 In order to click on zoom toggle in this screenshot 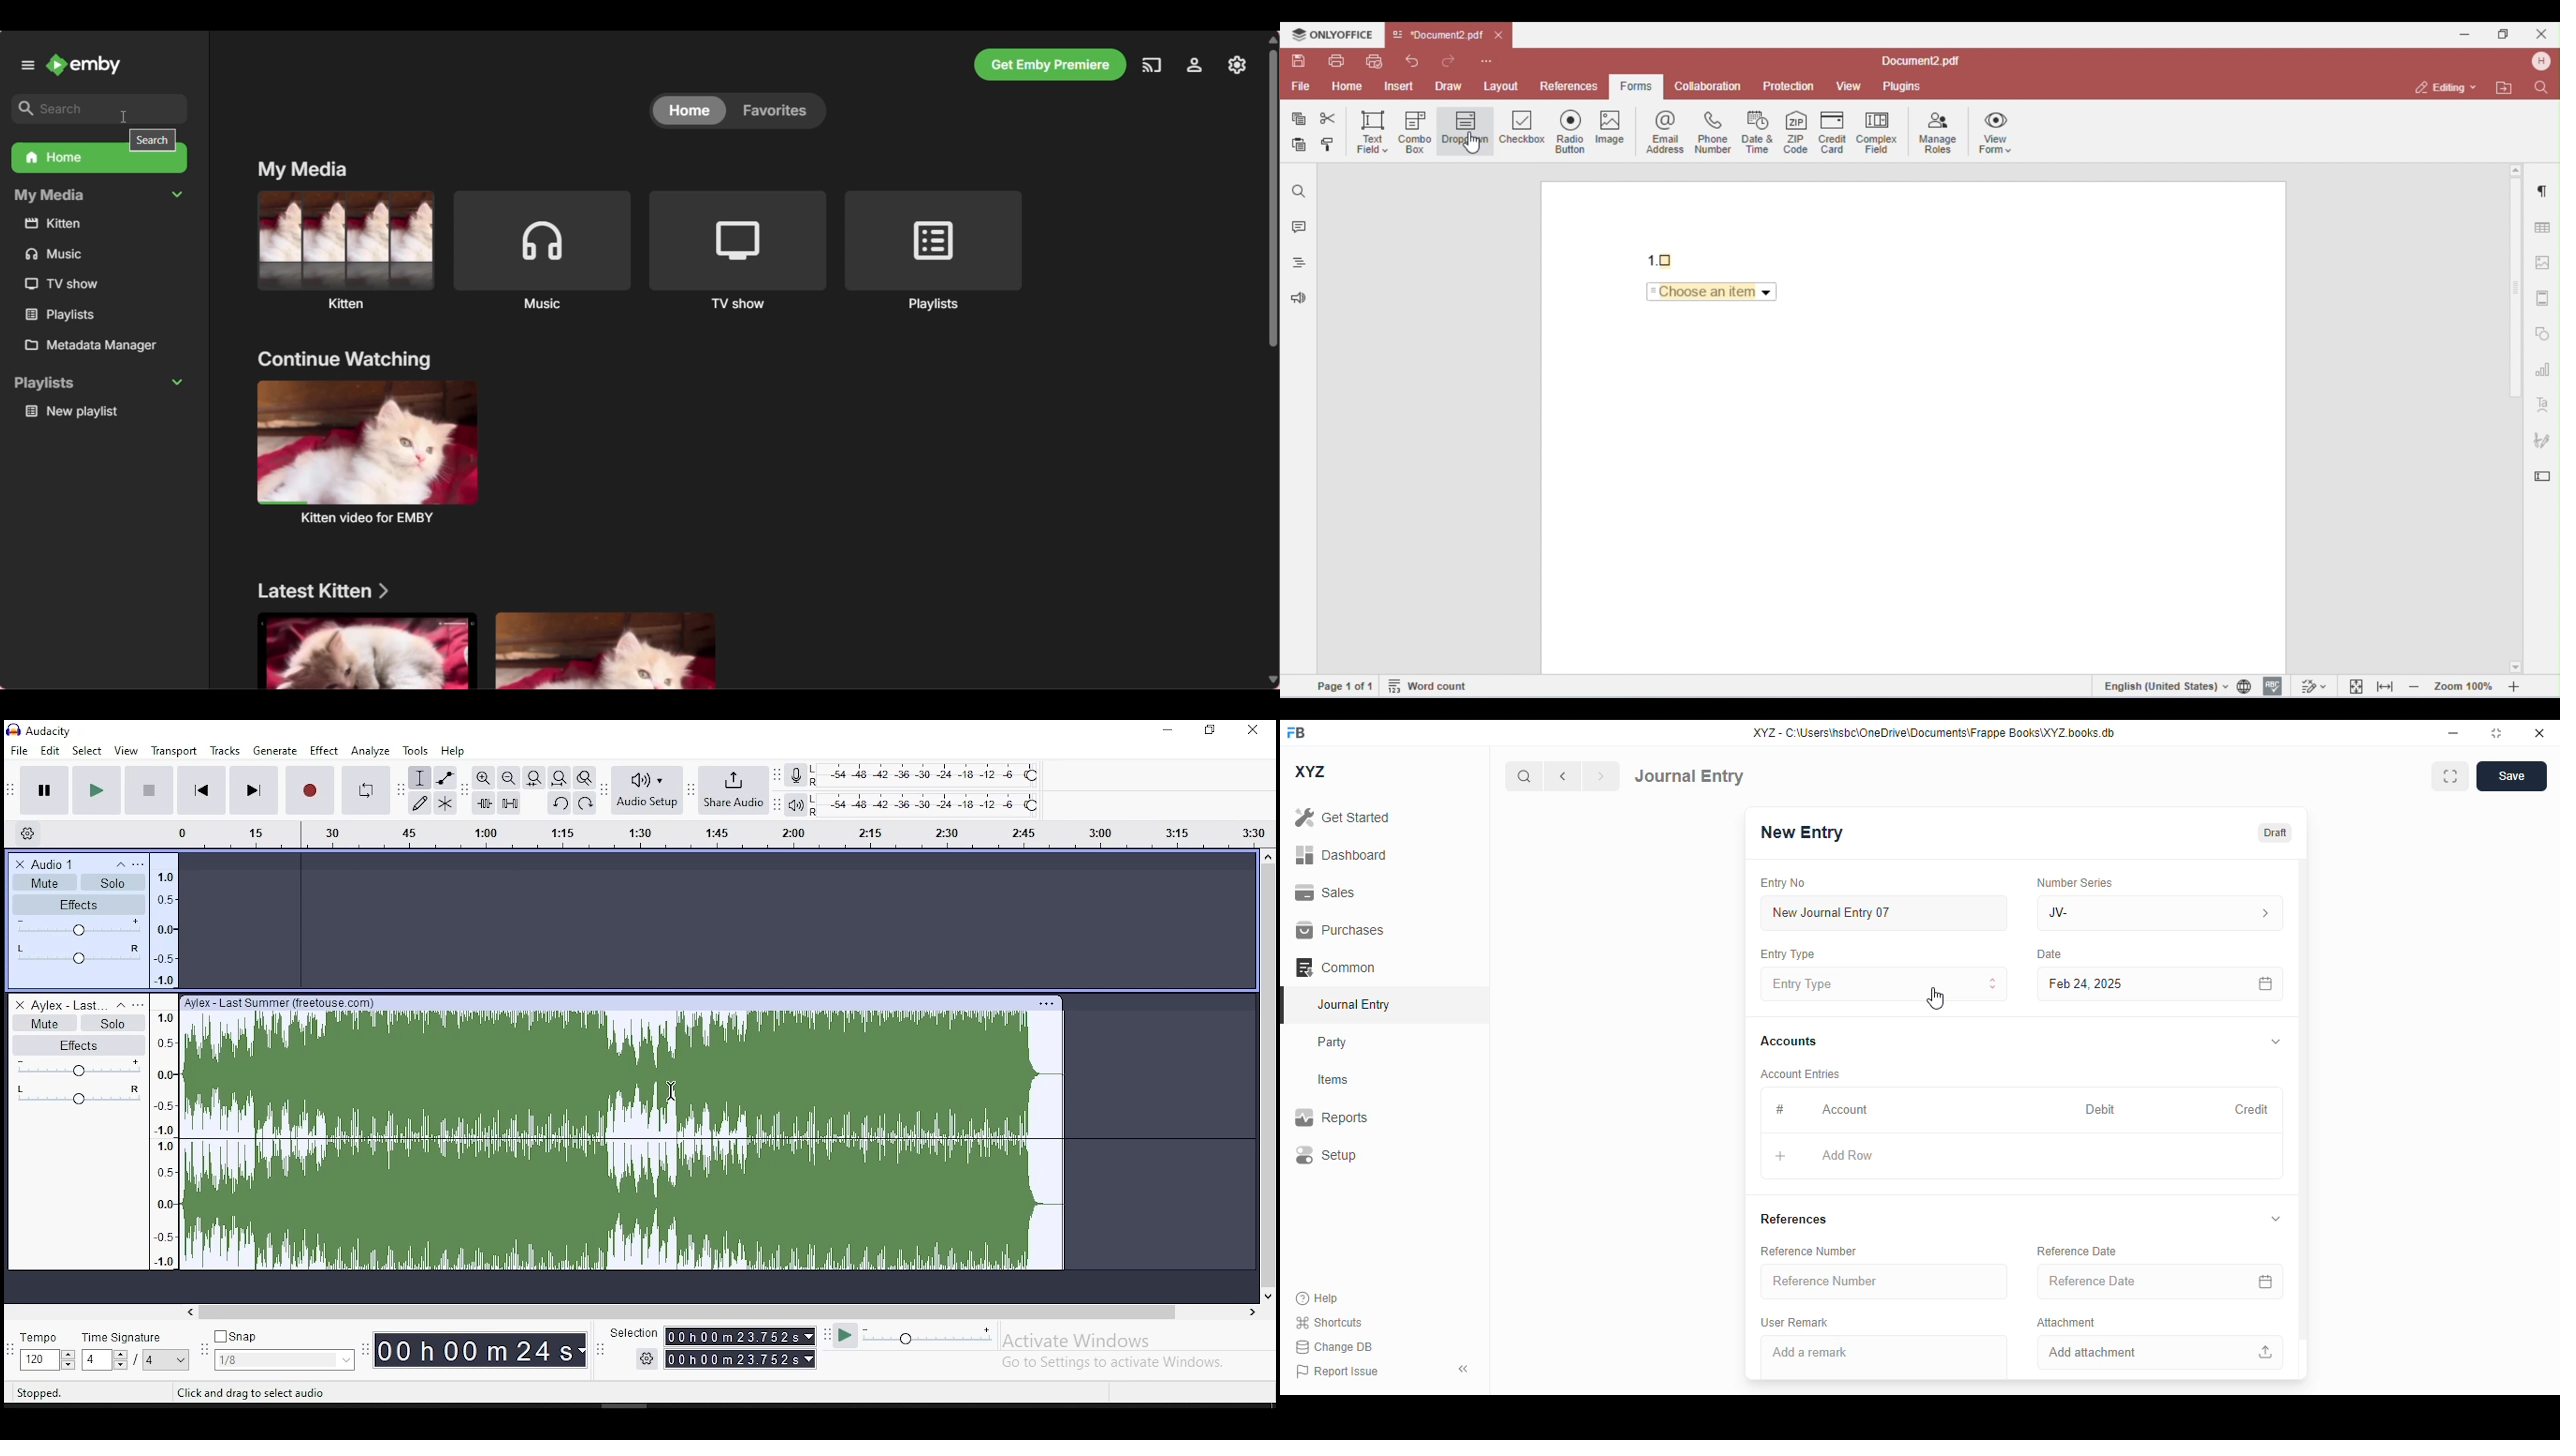, I will do `click(585, 778)`.